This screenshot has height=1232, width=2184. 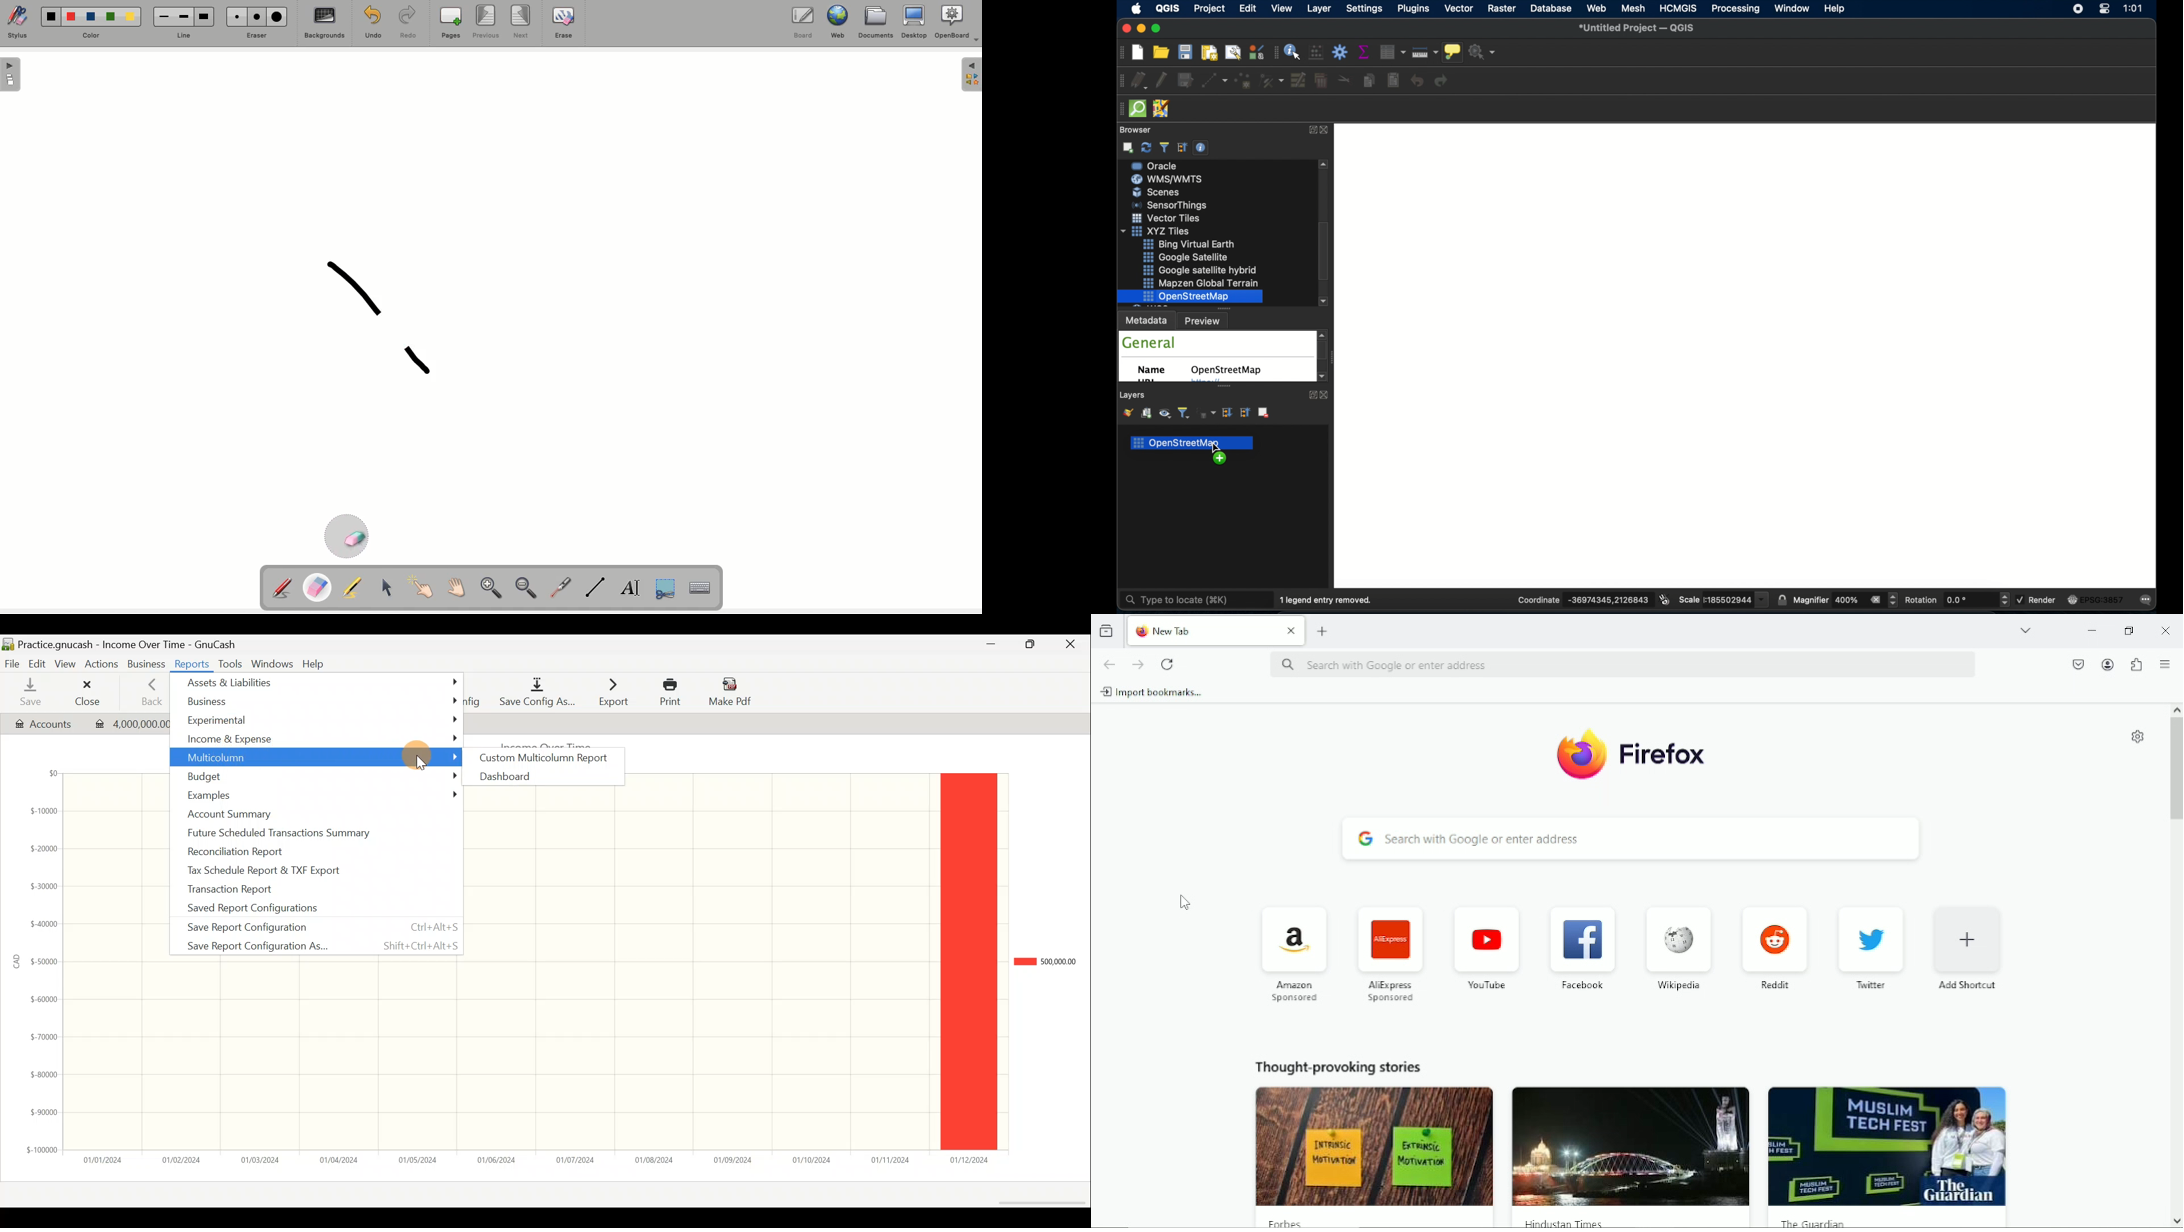 What do you see at coordinates (1195, 269) in the screenshot?
I see `xyz tiles` at bounding box center [1195, 269].